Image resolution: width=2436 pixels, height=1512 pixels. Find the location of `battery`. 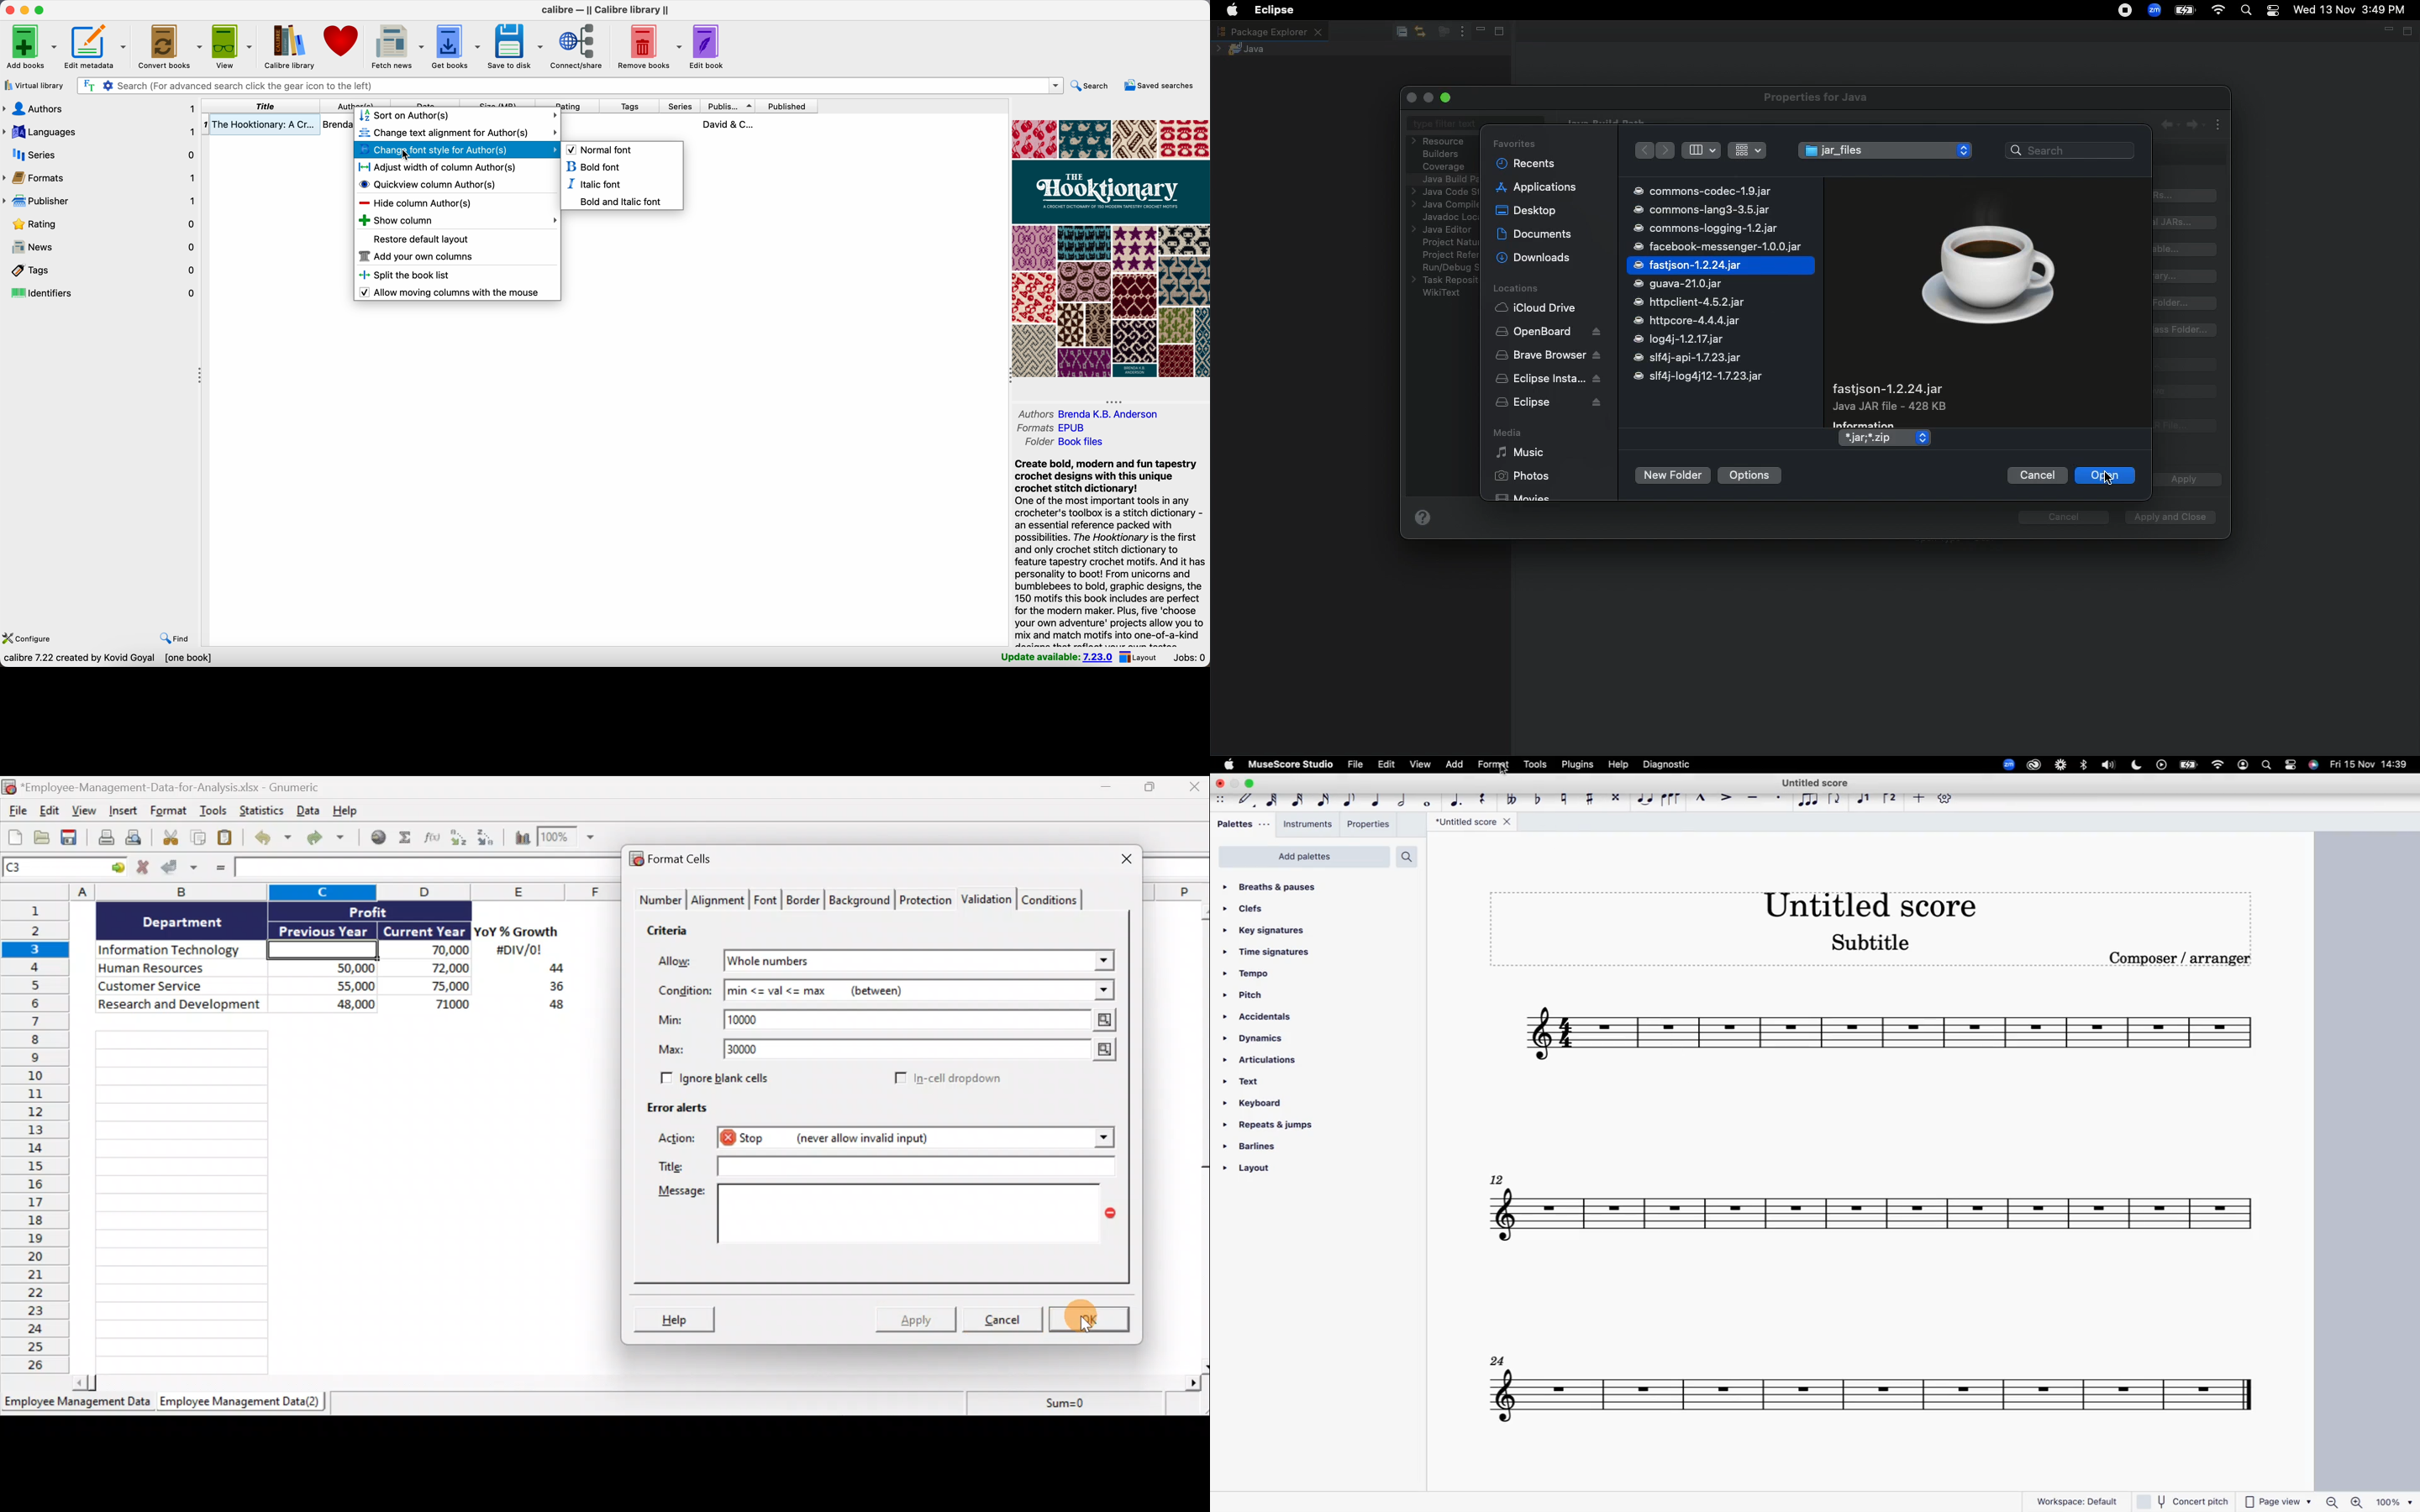

battery is located at coordinates (2188, 766).